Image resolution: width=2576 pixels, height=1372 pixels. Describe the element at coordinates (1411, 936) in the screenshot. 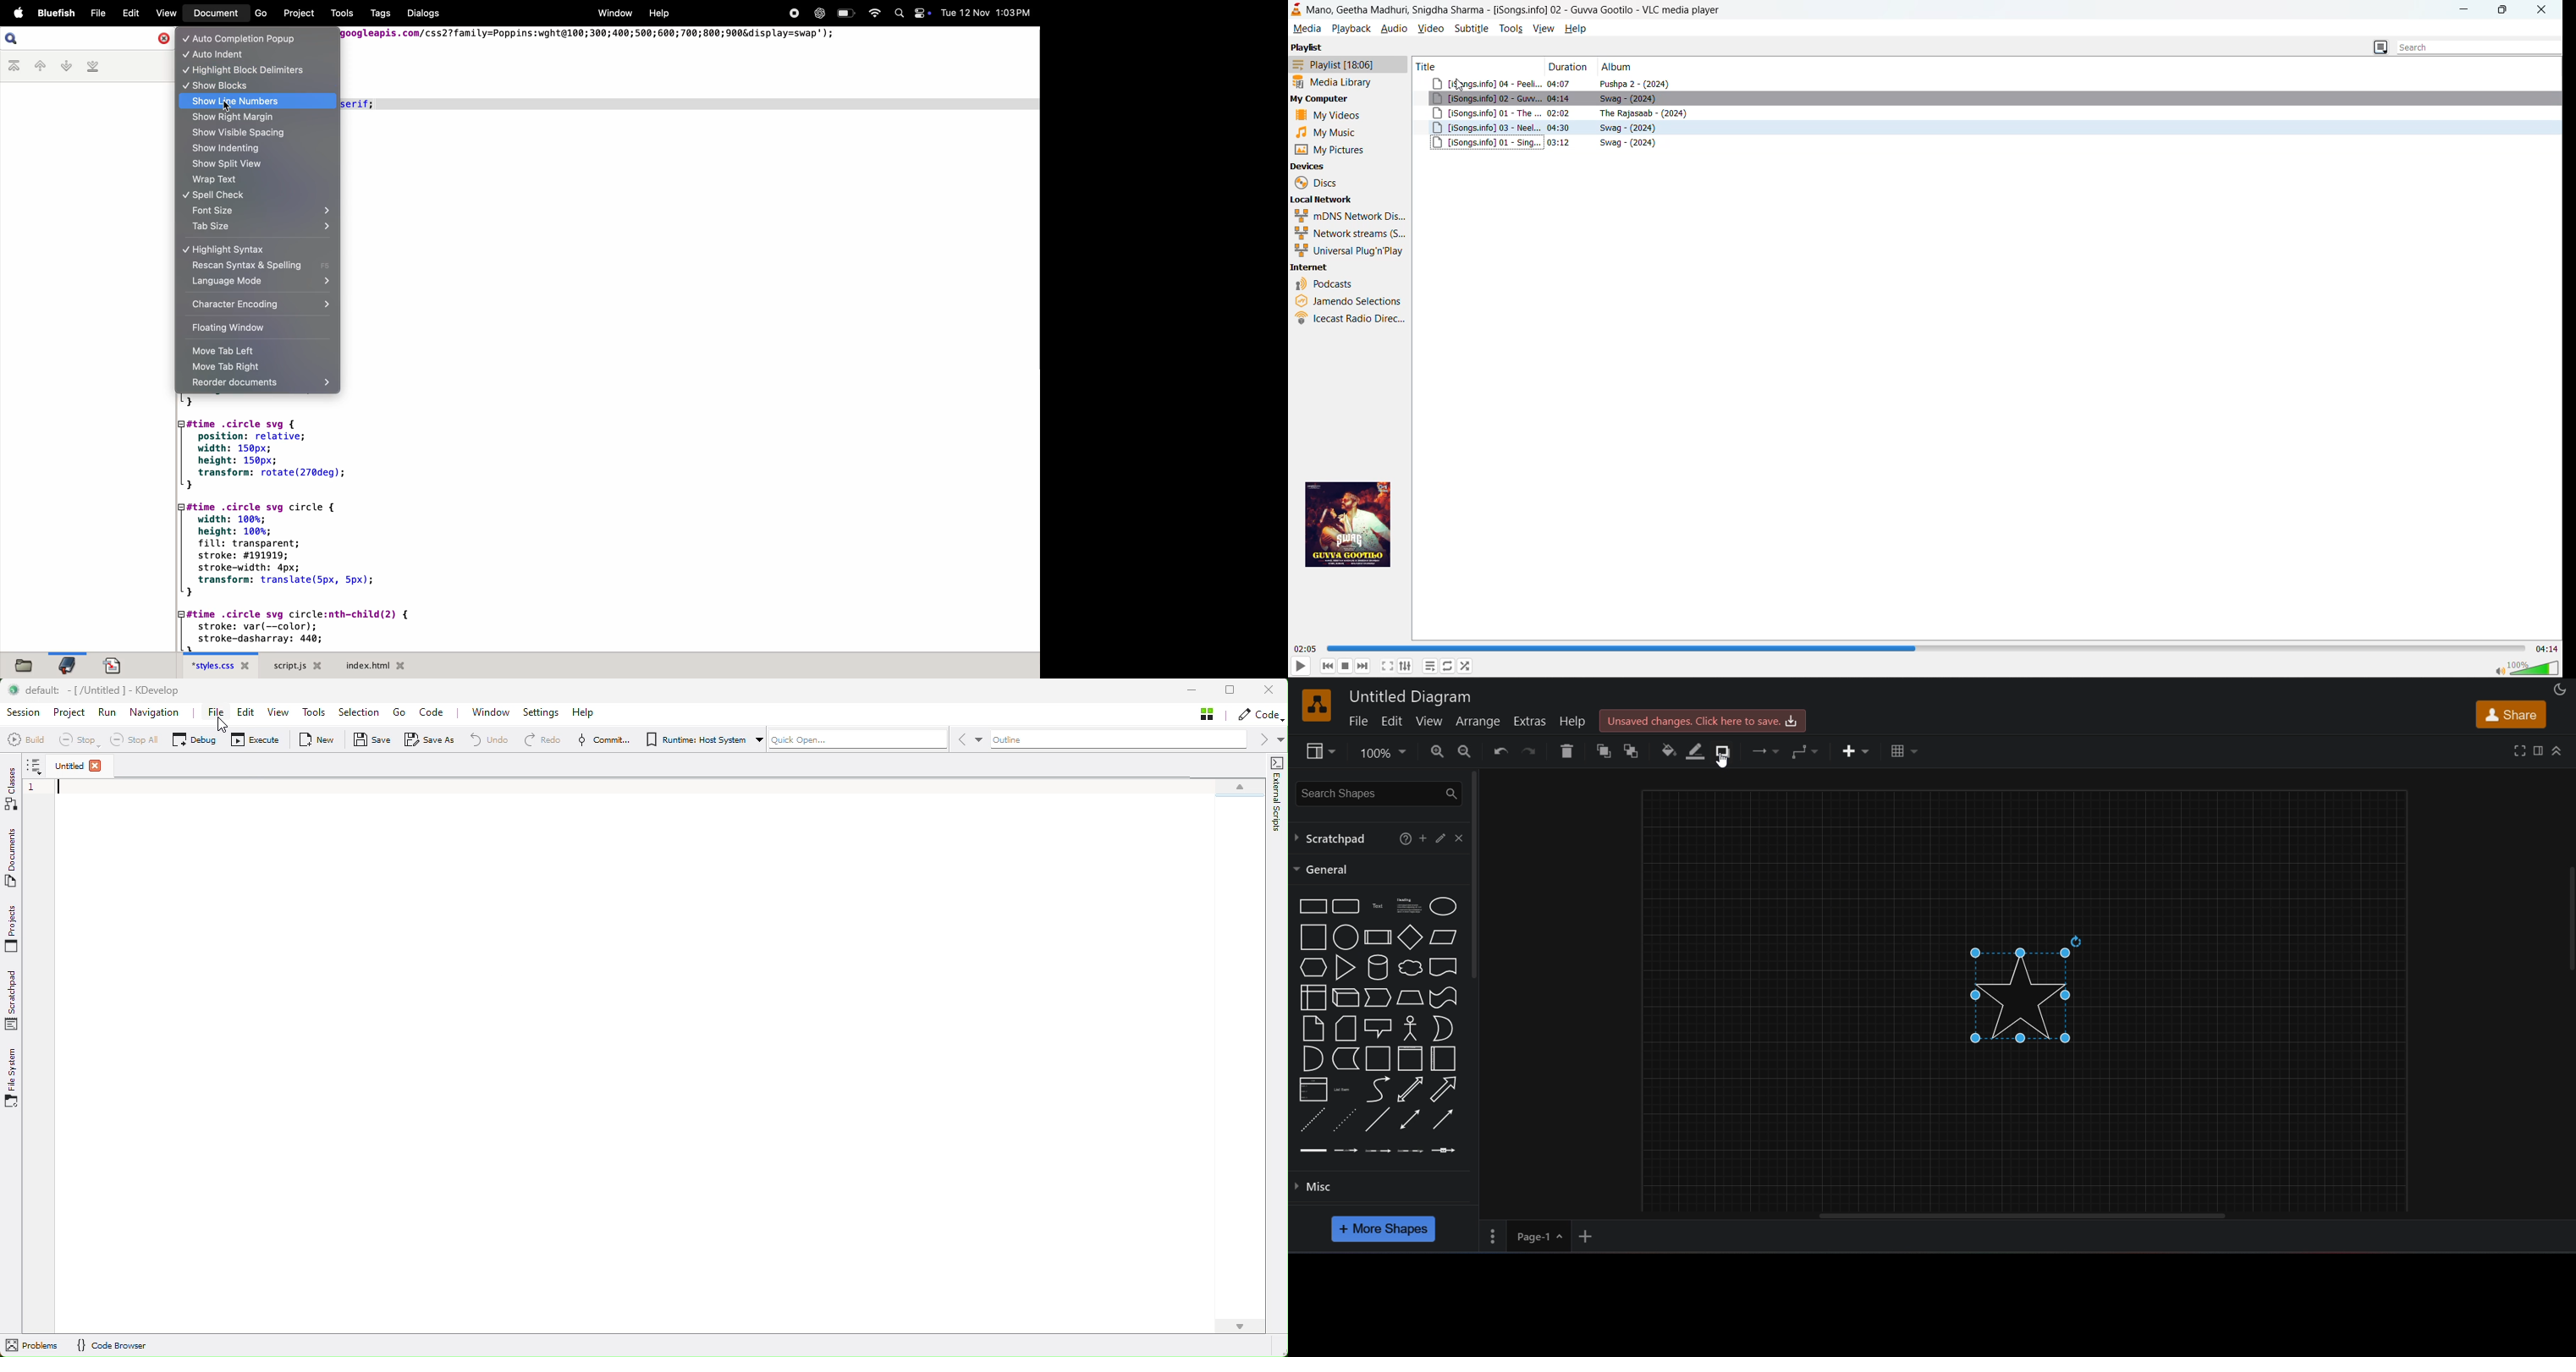

I see `diamond` at that location.